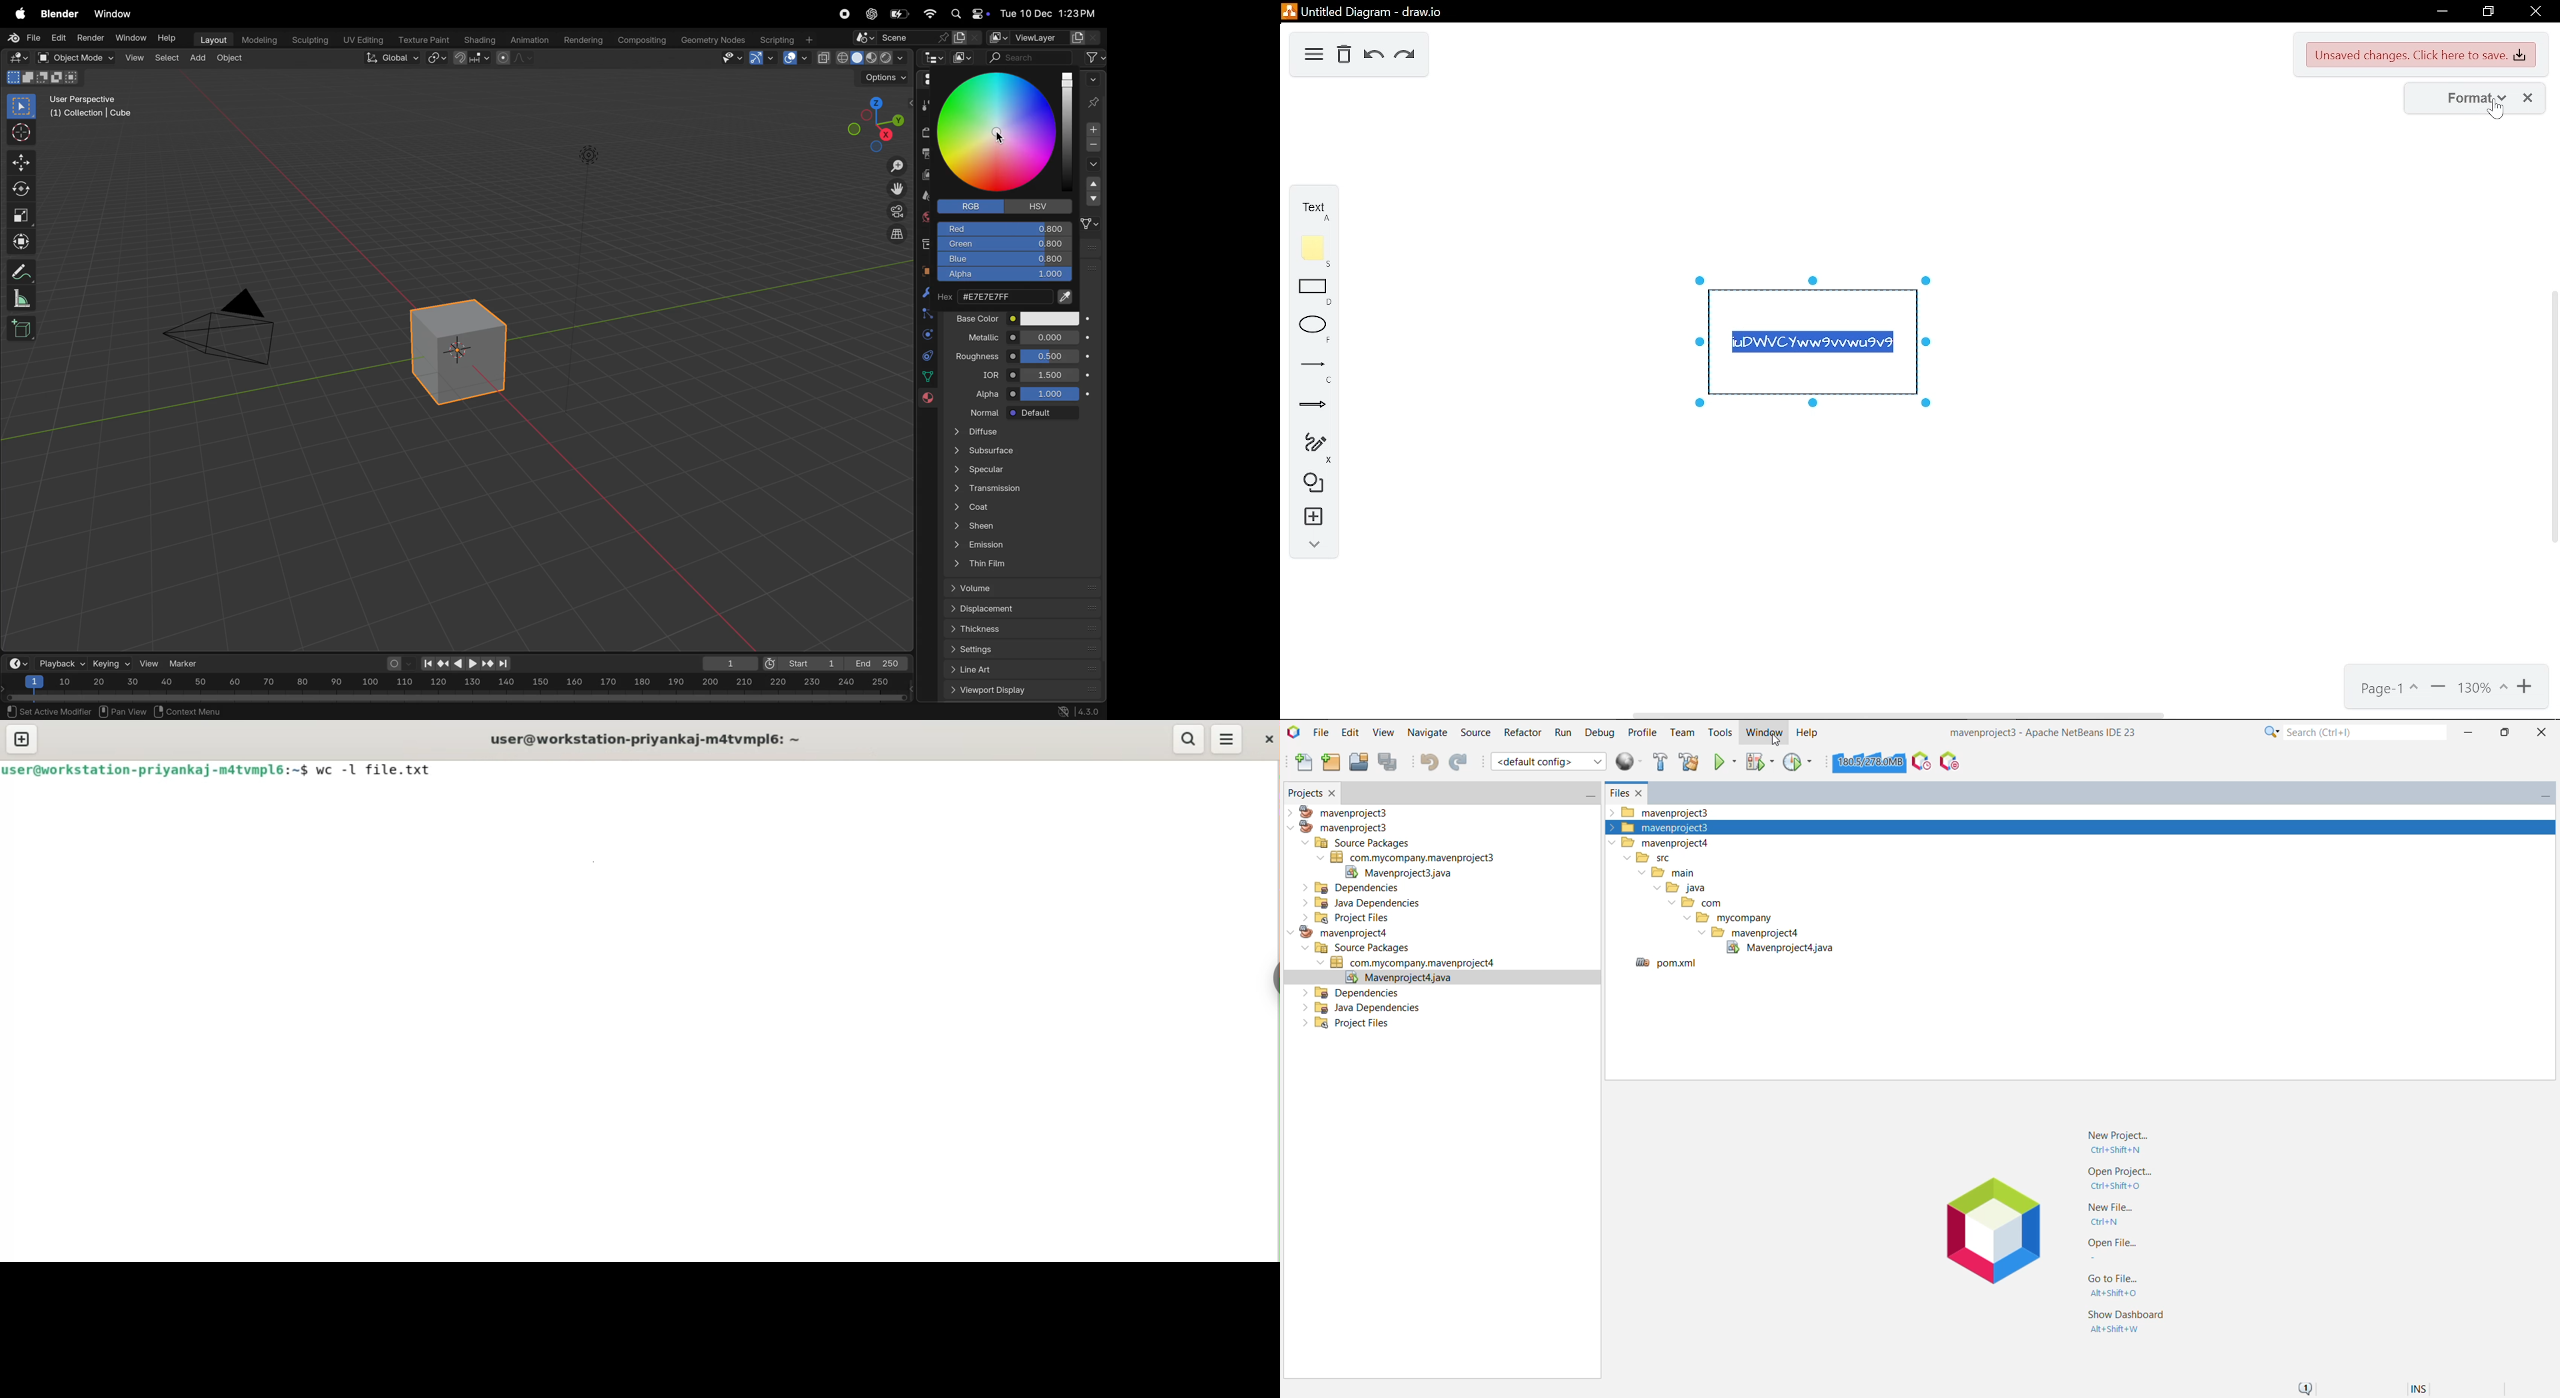 The height and width of the screenshot is (1400, 2576). Describe the element at coordinates (1815, 344) in the screenshot. I see `iuDWVCYww9vvwu9v9` at that location.